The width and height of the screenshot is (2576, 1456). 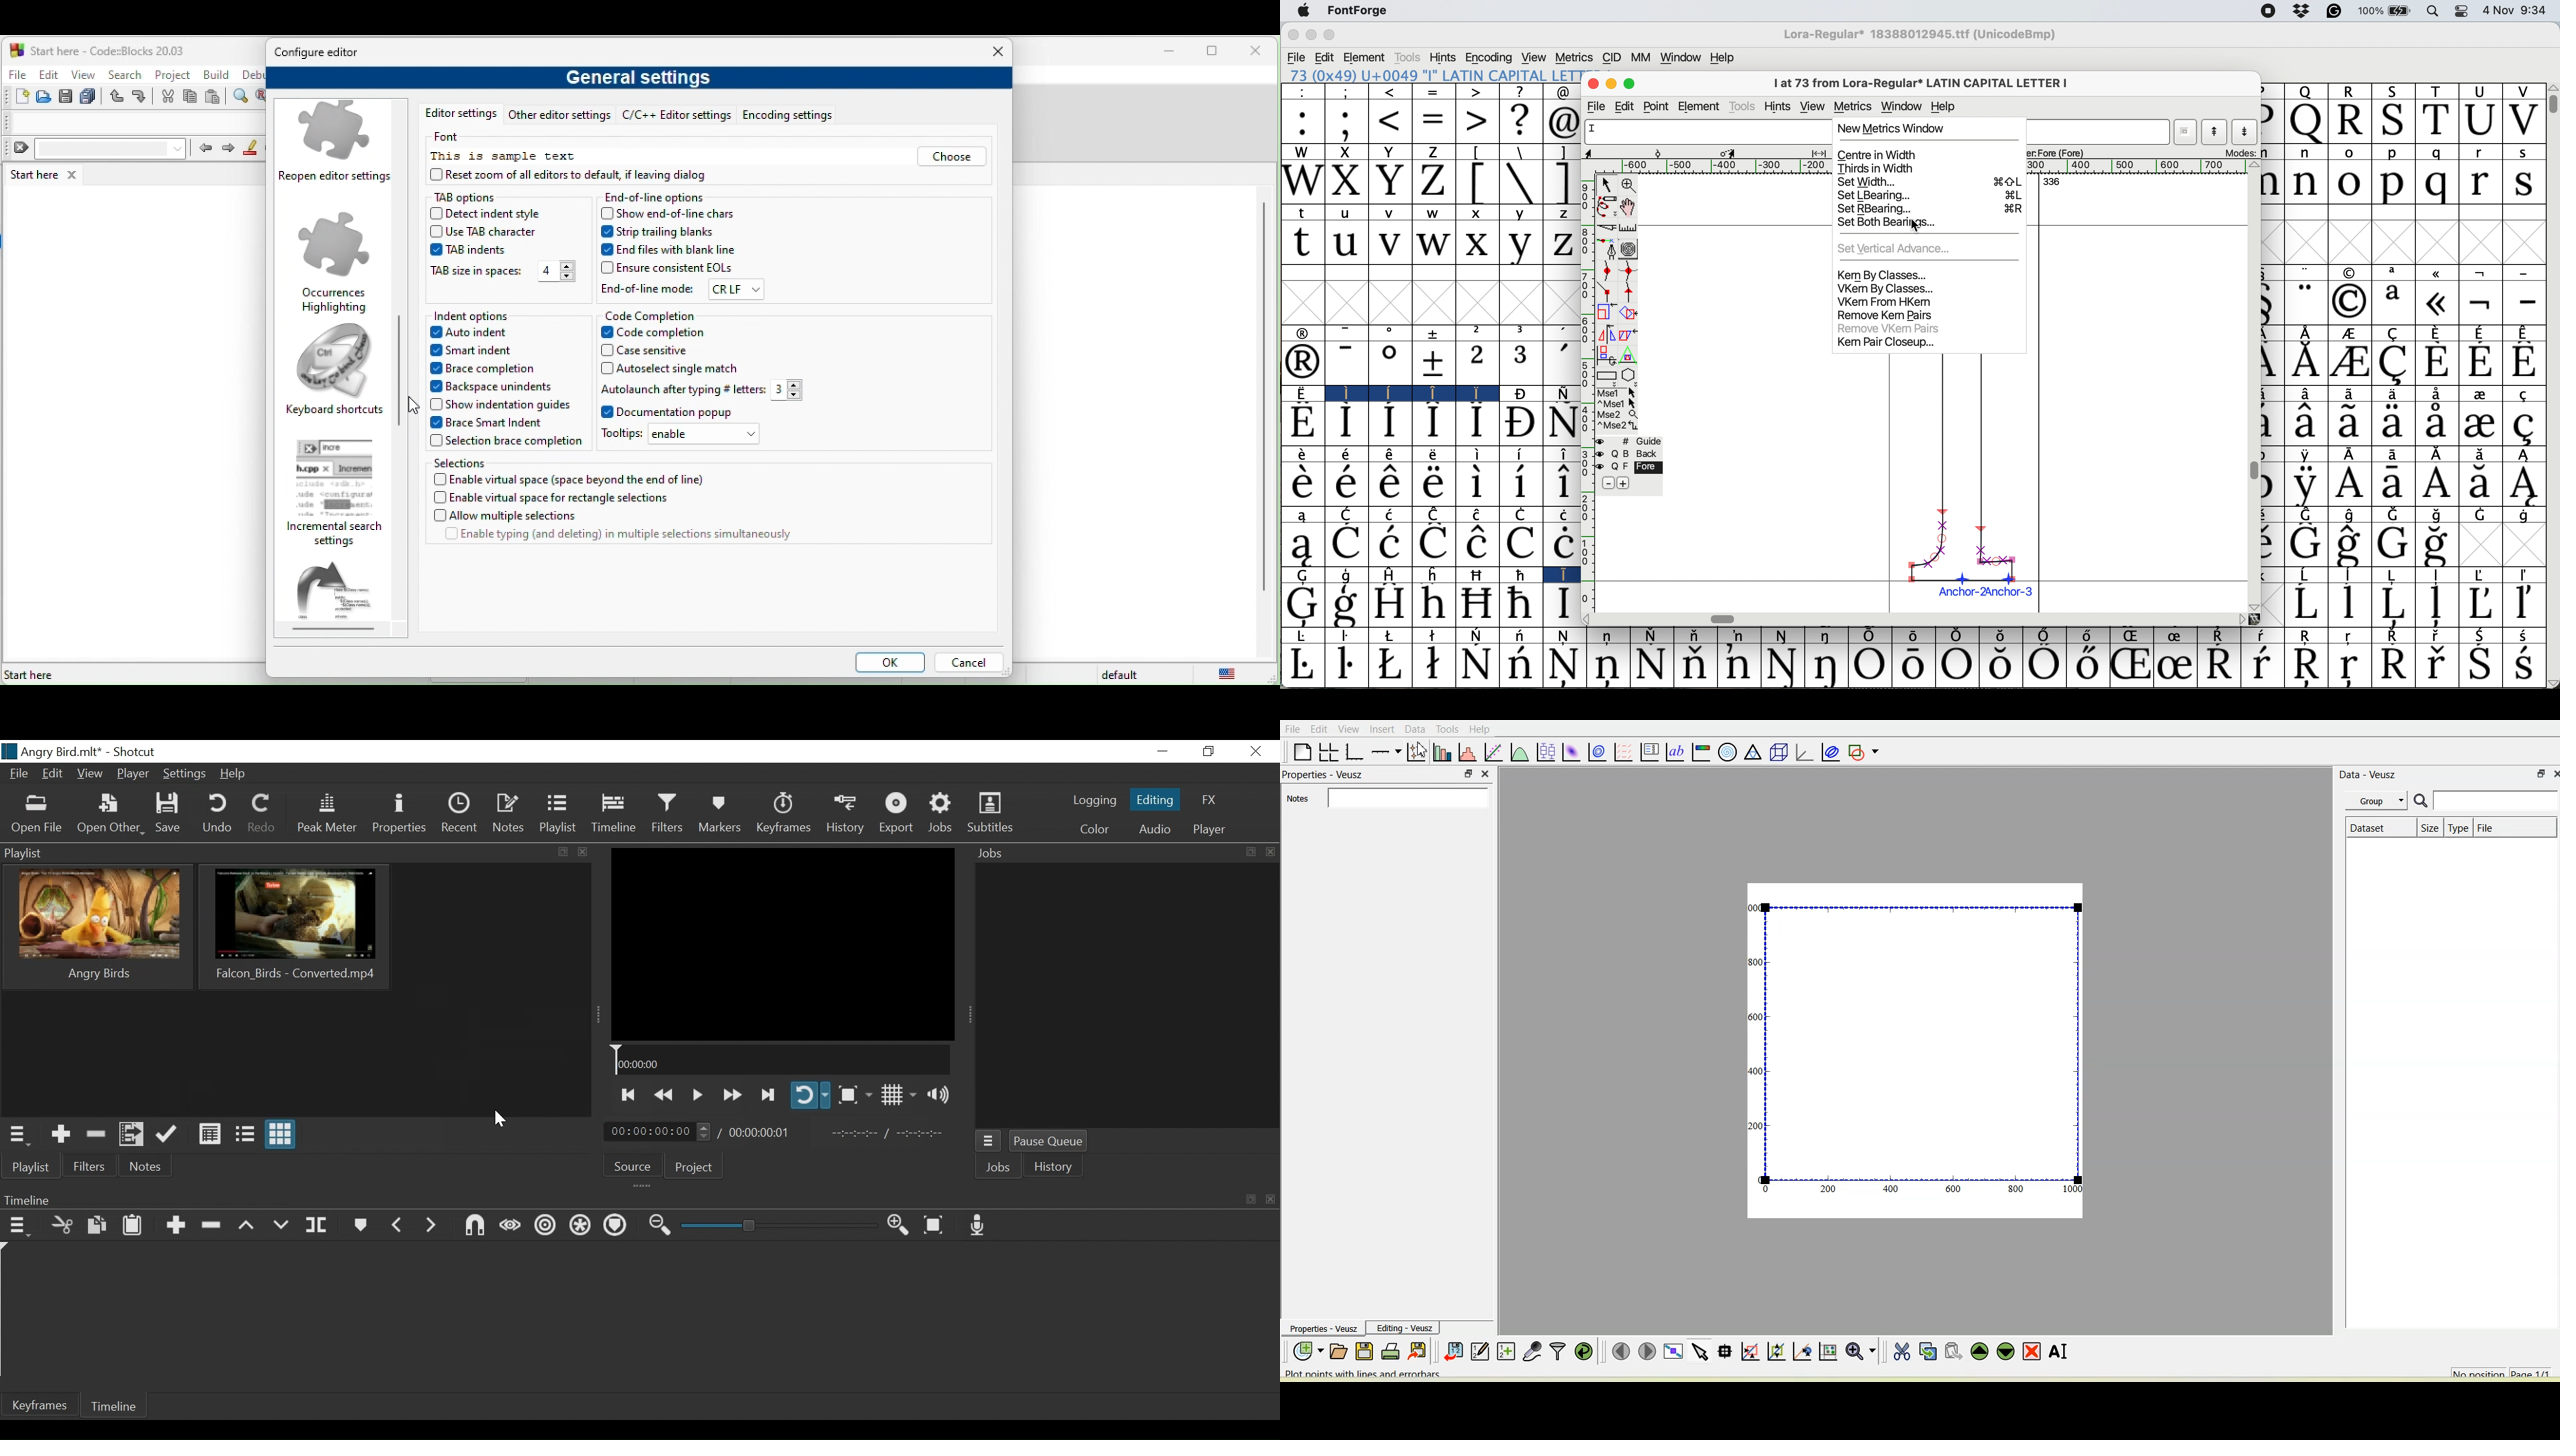 I want to click on Z, so click(x=1435, y=182).